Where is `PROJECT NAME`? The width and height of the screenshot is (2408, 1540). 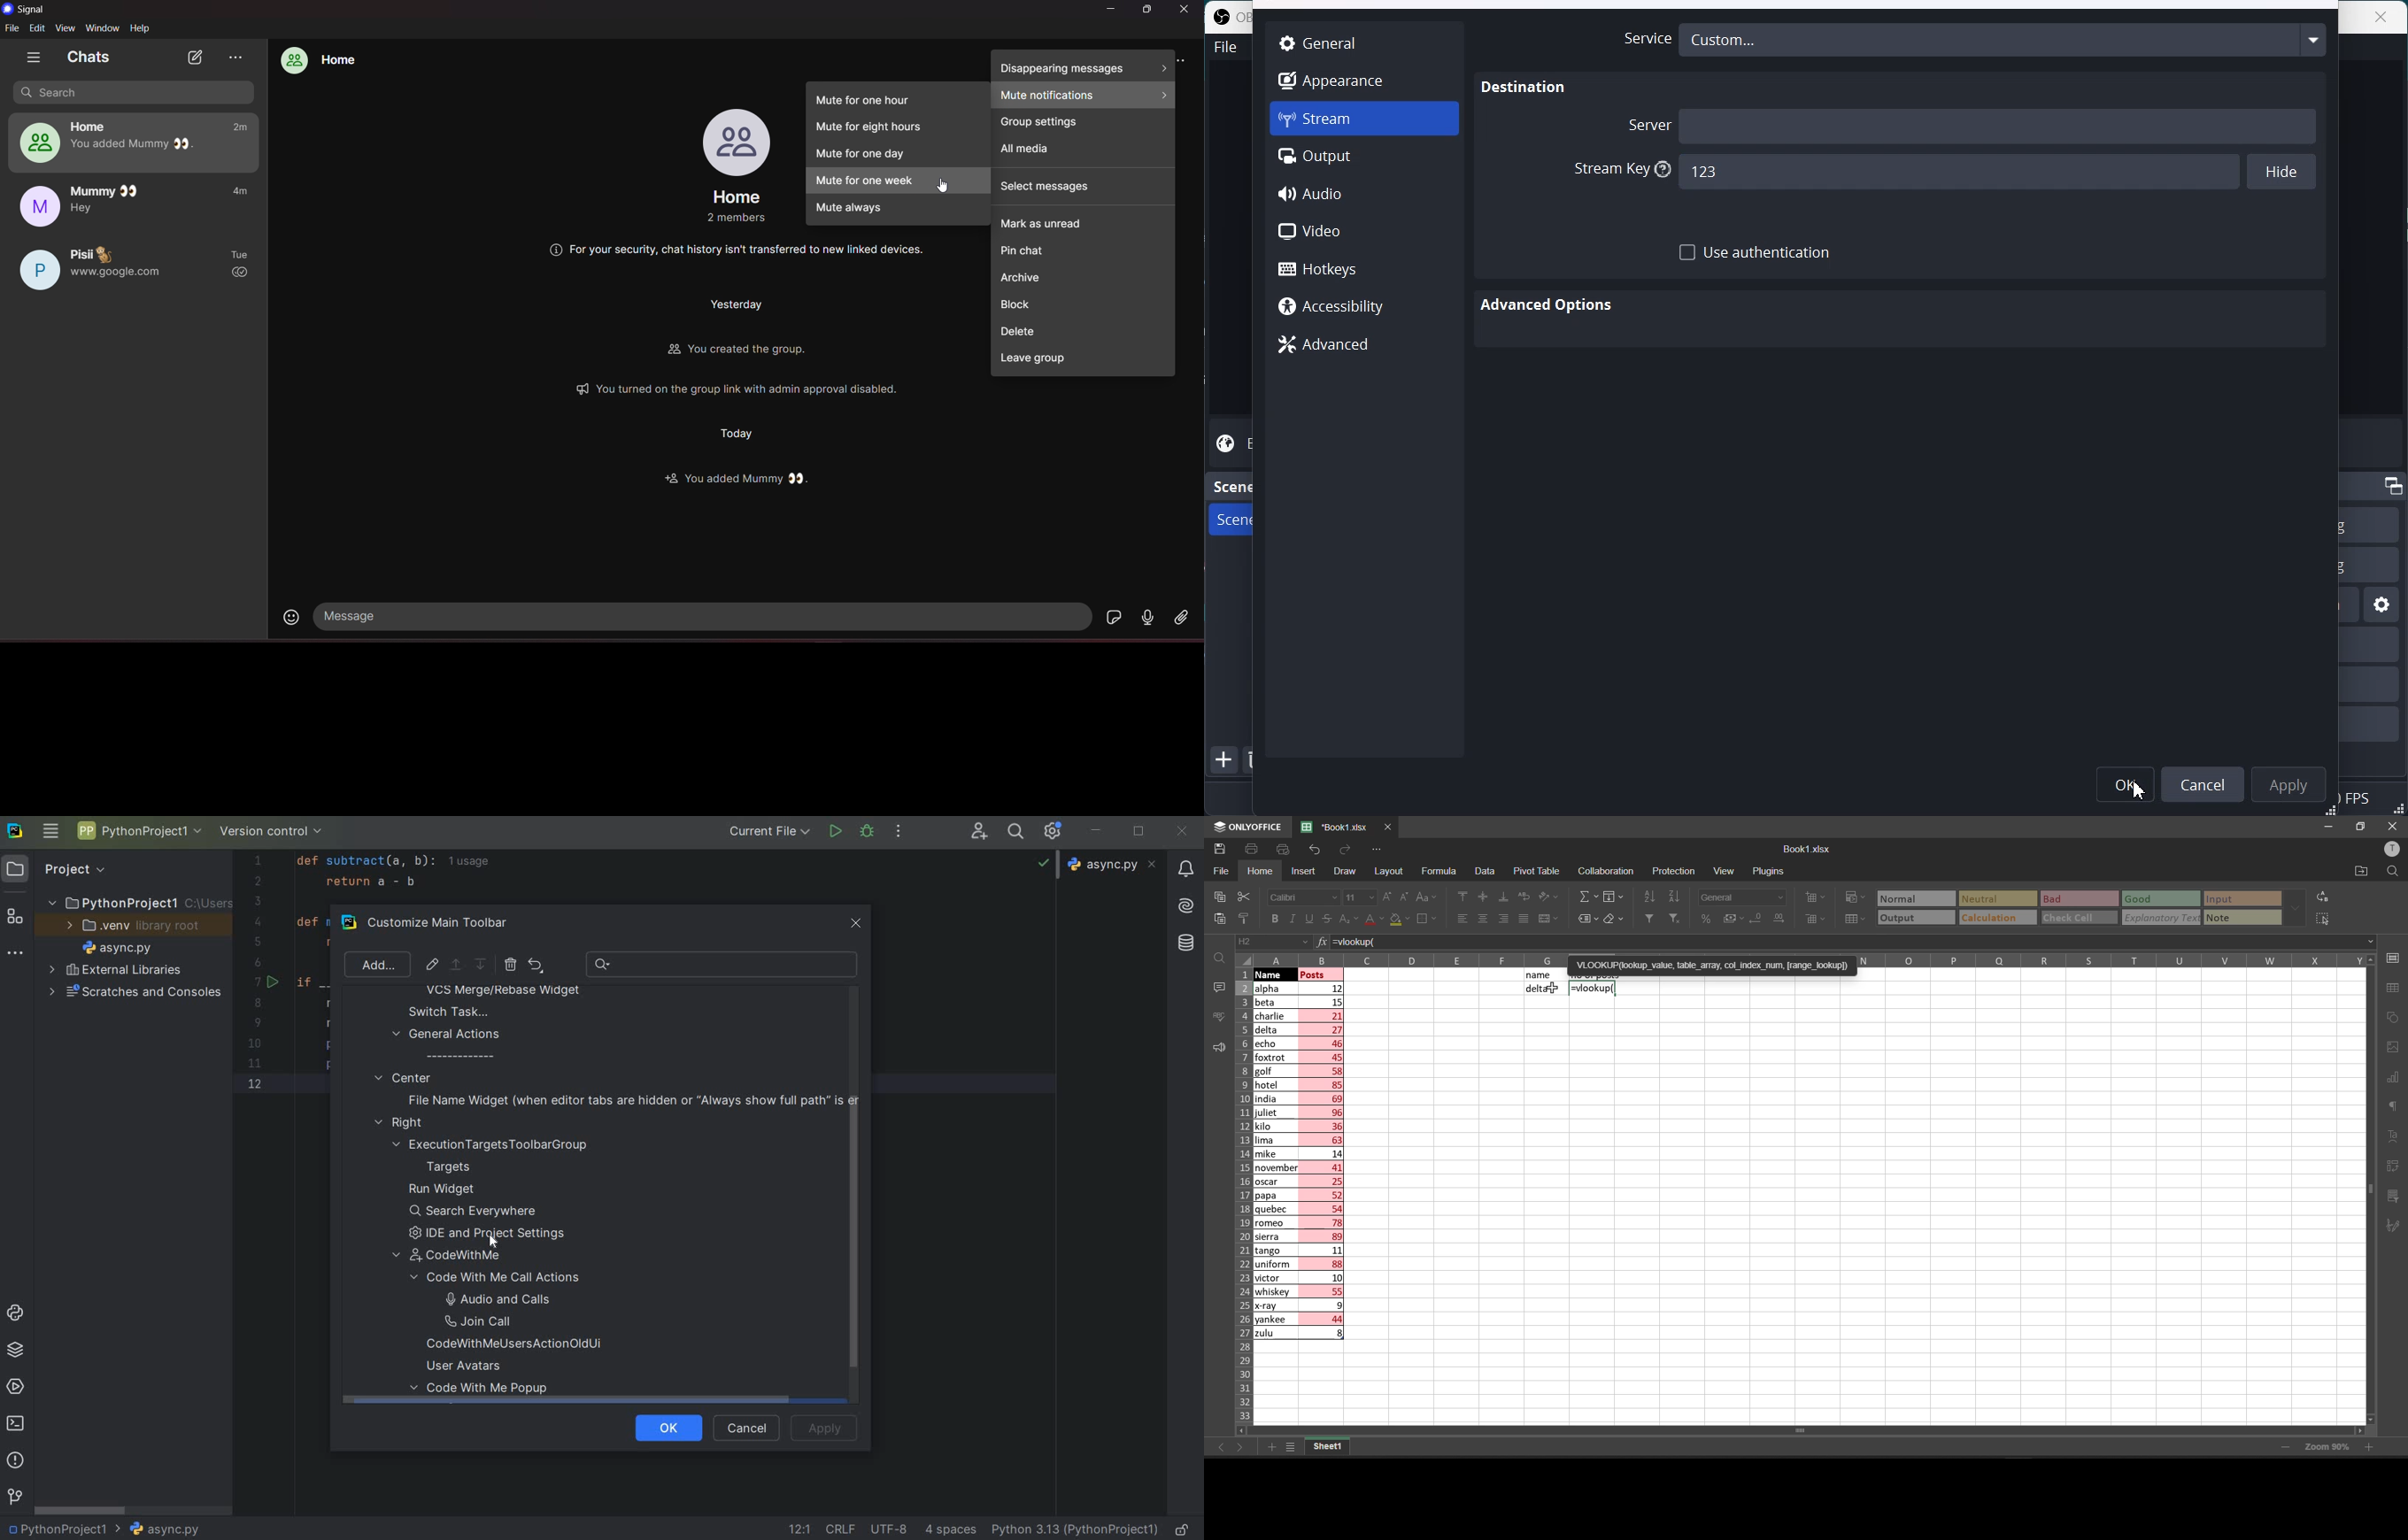
PROJECT NAME is located at coordinates (64, 1528).